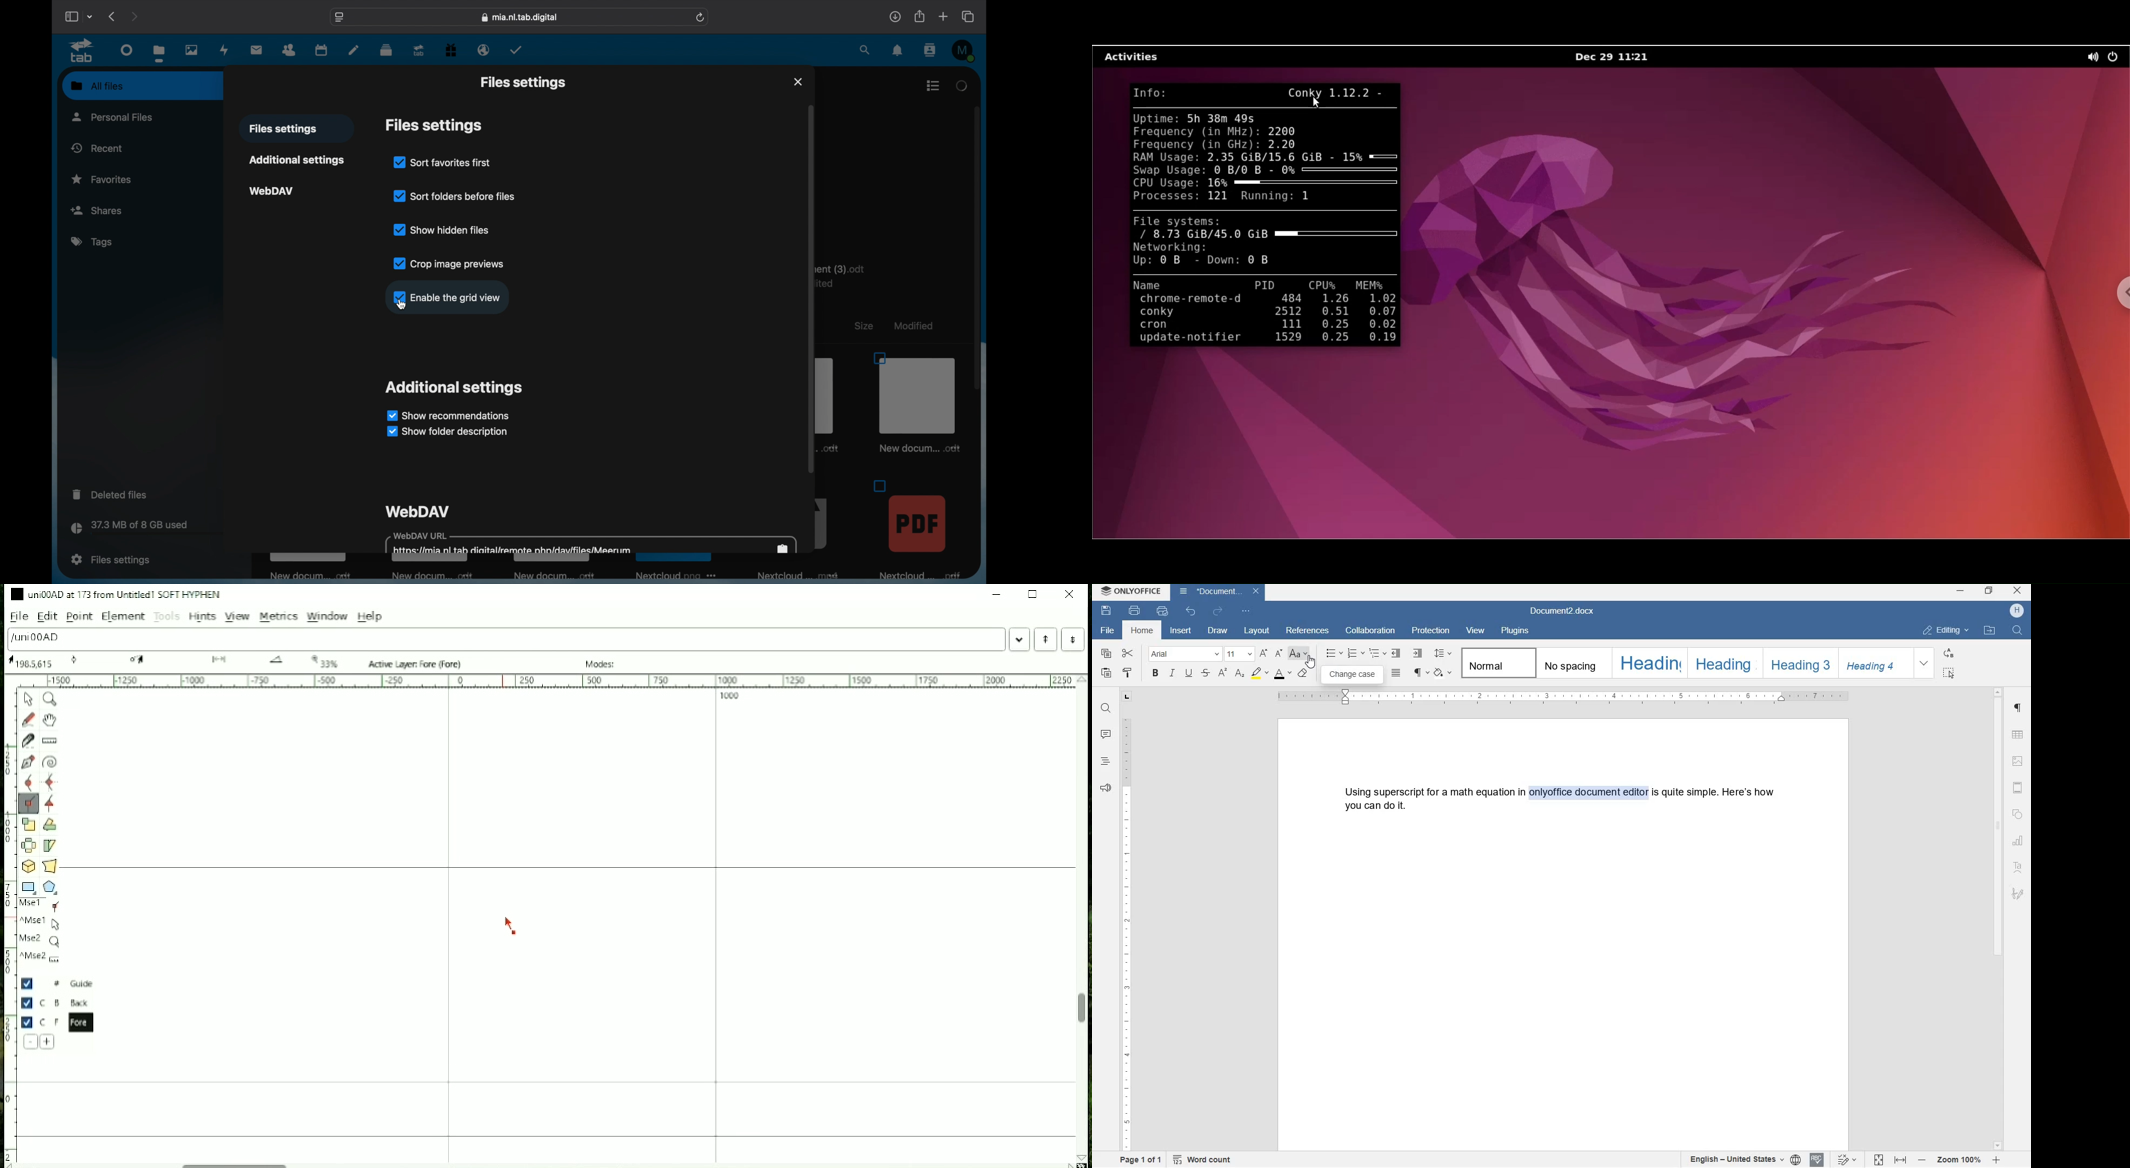  I want to click on new tab, so click(944, 16).